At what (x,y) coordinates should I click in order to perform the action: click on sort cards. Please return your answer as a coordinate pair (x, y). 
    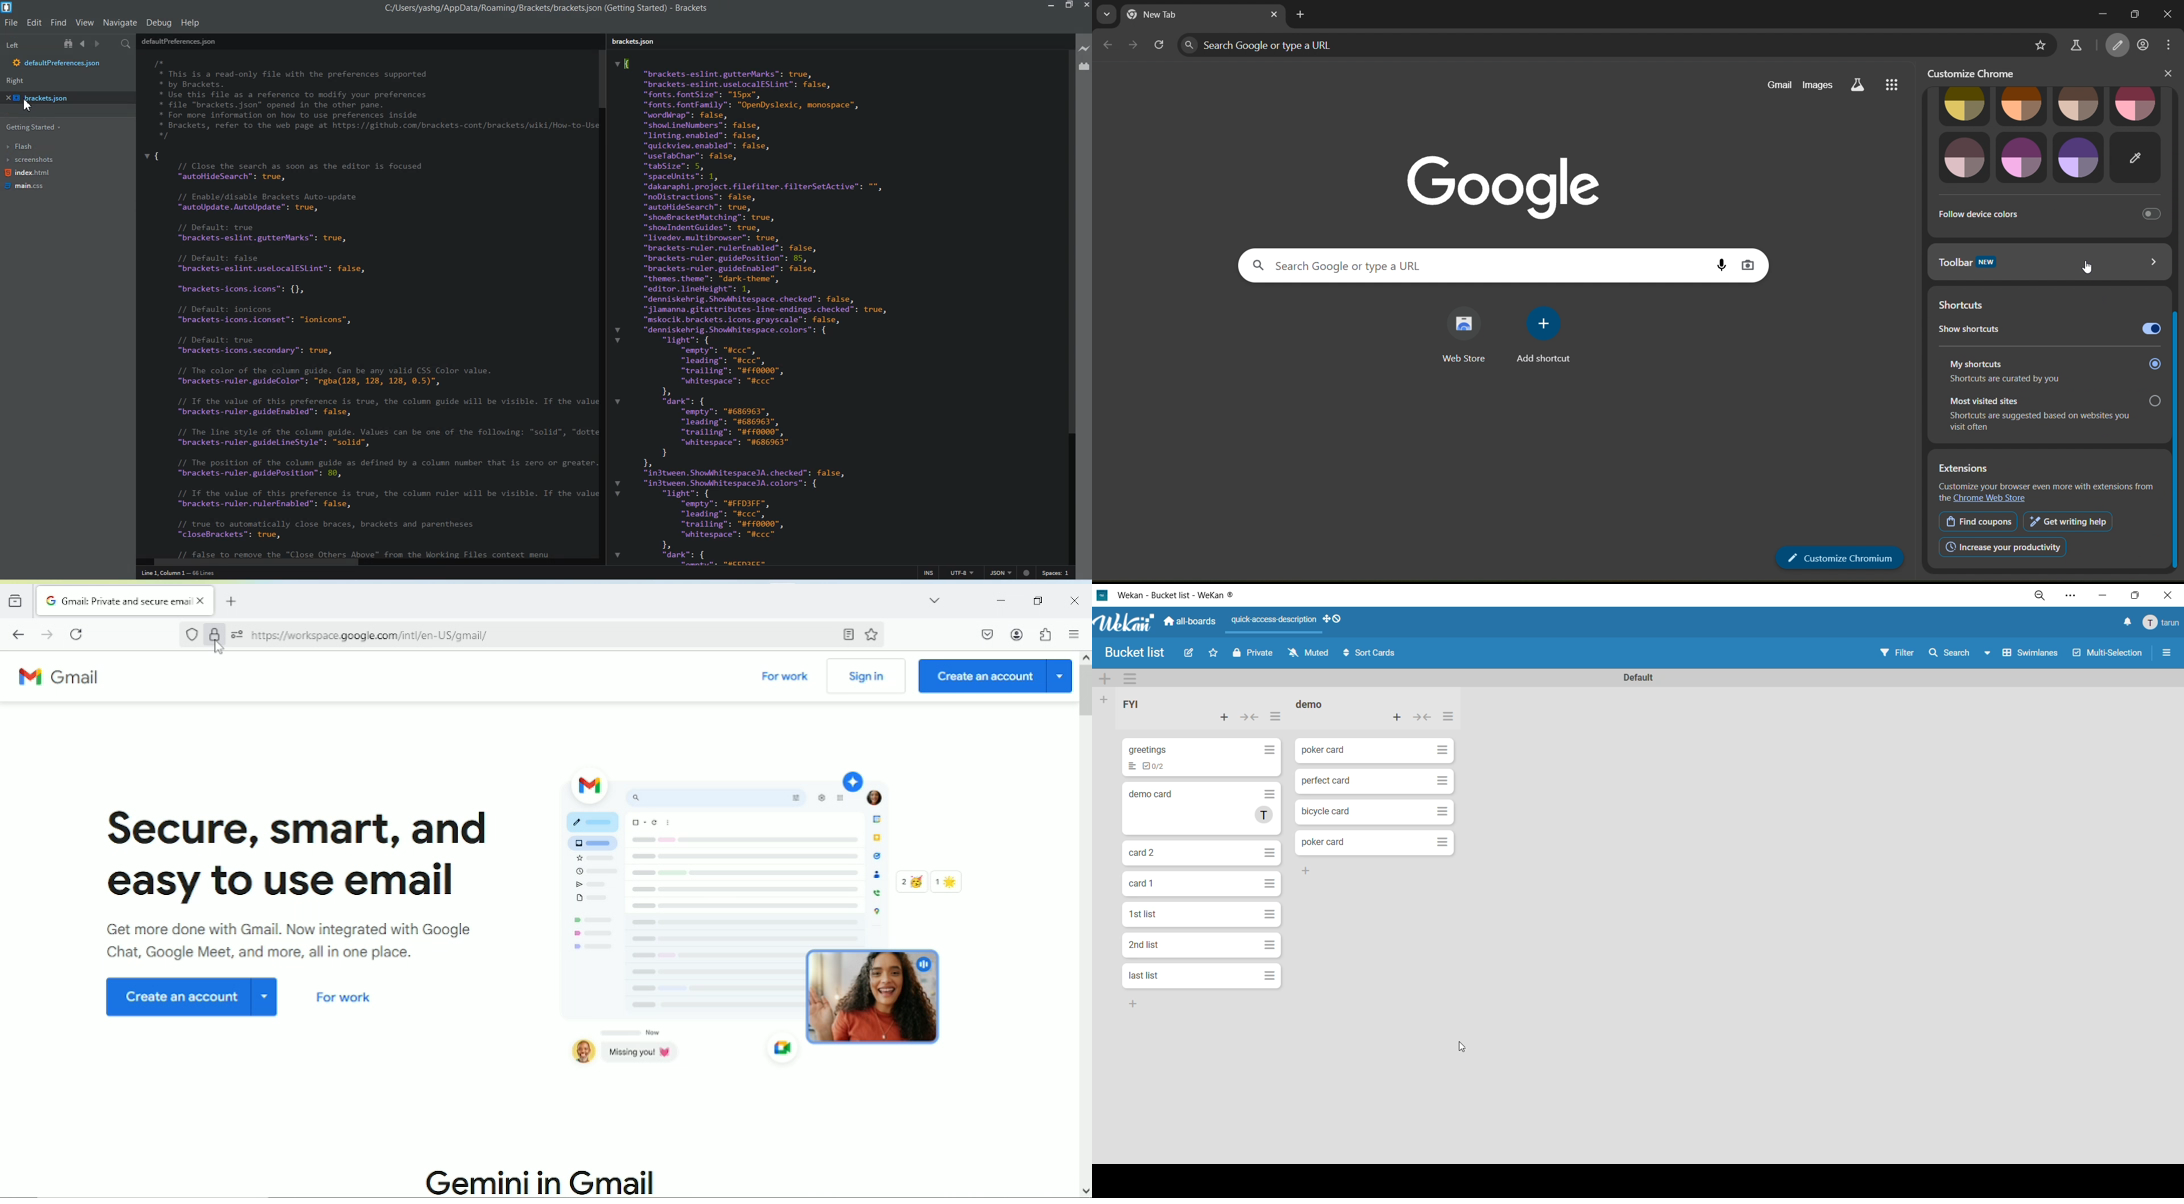
    Looking at the image, I should click on (1370, 653).